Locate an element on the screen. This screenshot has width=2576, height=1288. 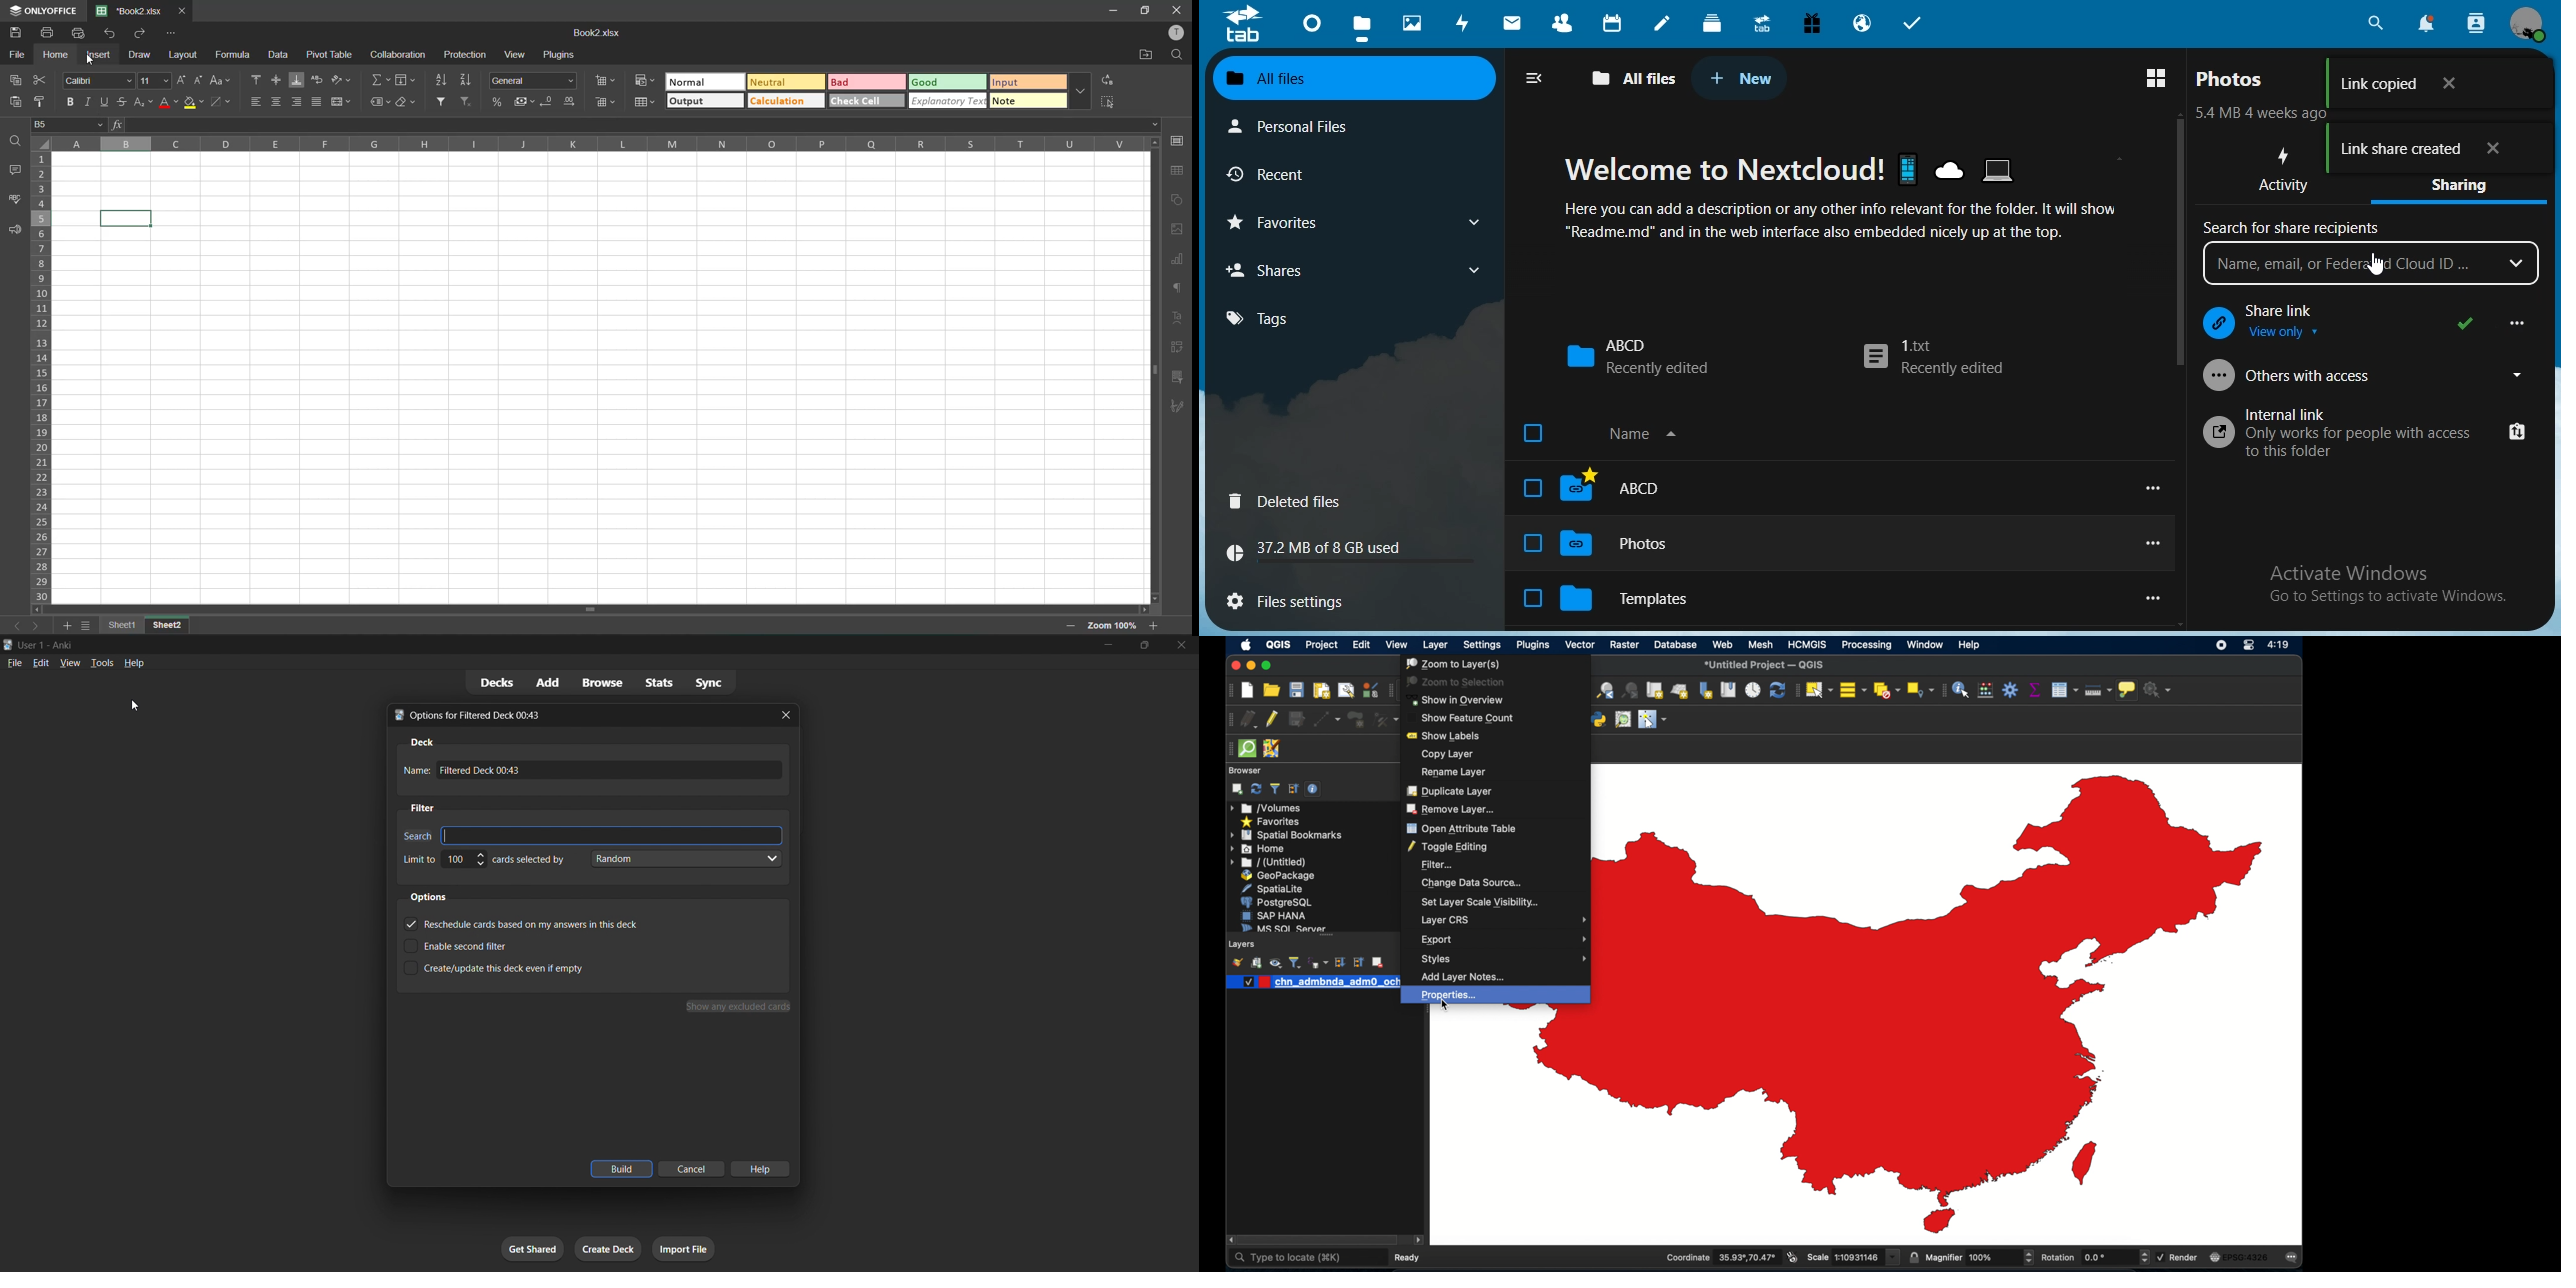
plugins is located at coordinates (1533, 647).